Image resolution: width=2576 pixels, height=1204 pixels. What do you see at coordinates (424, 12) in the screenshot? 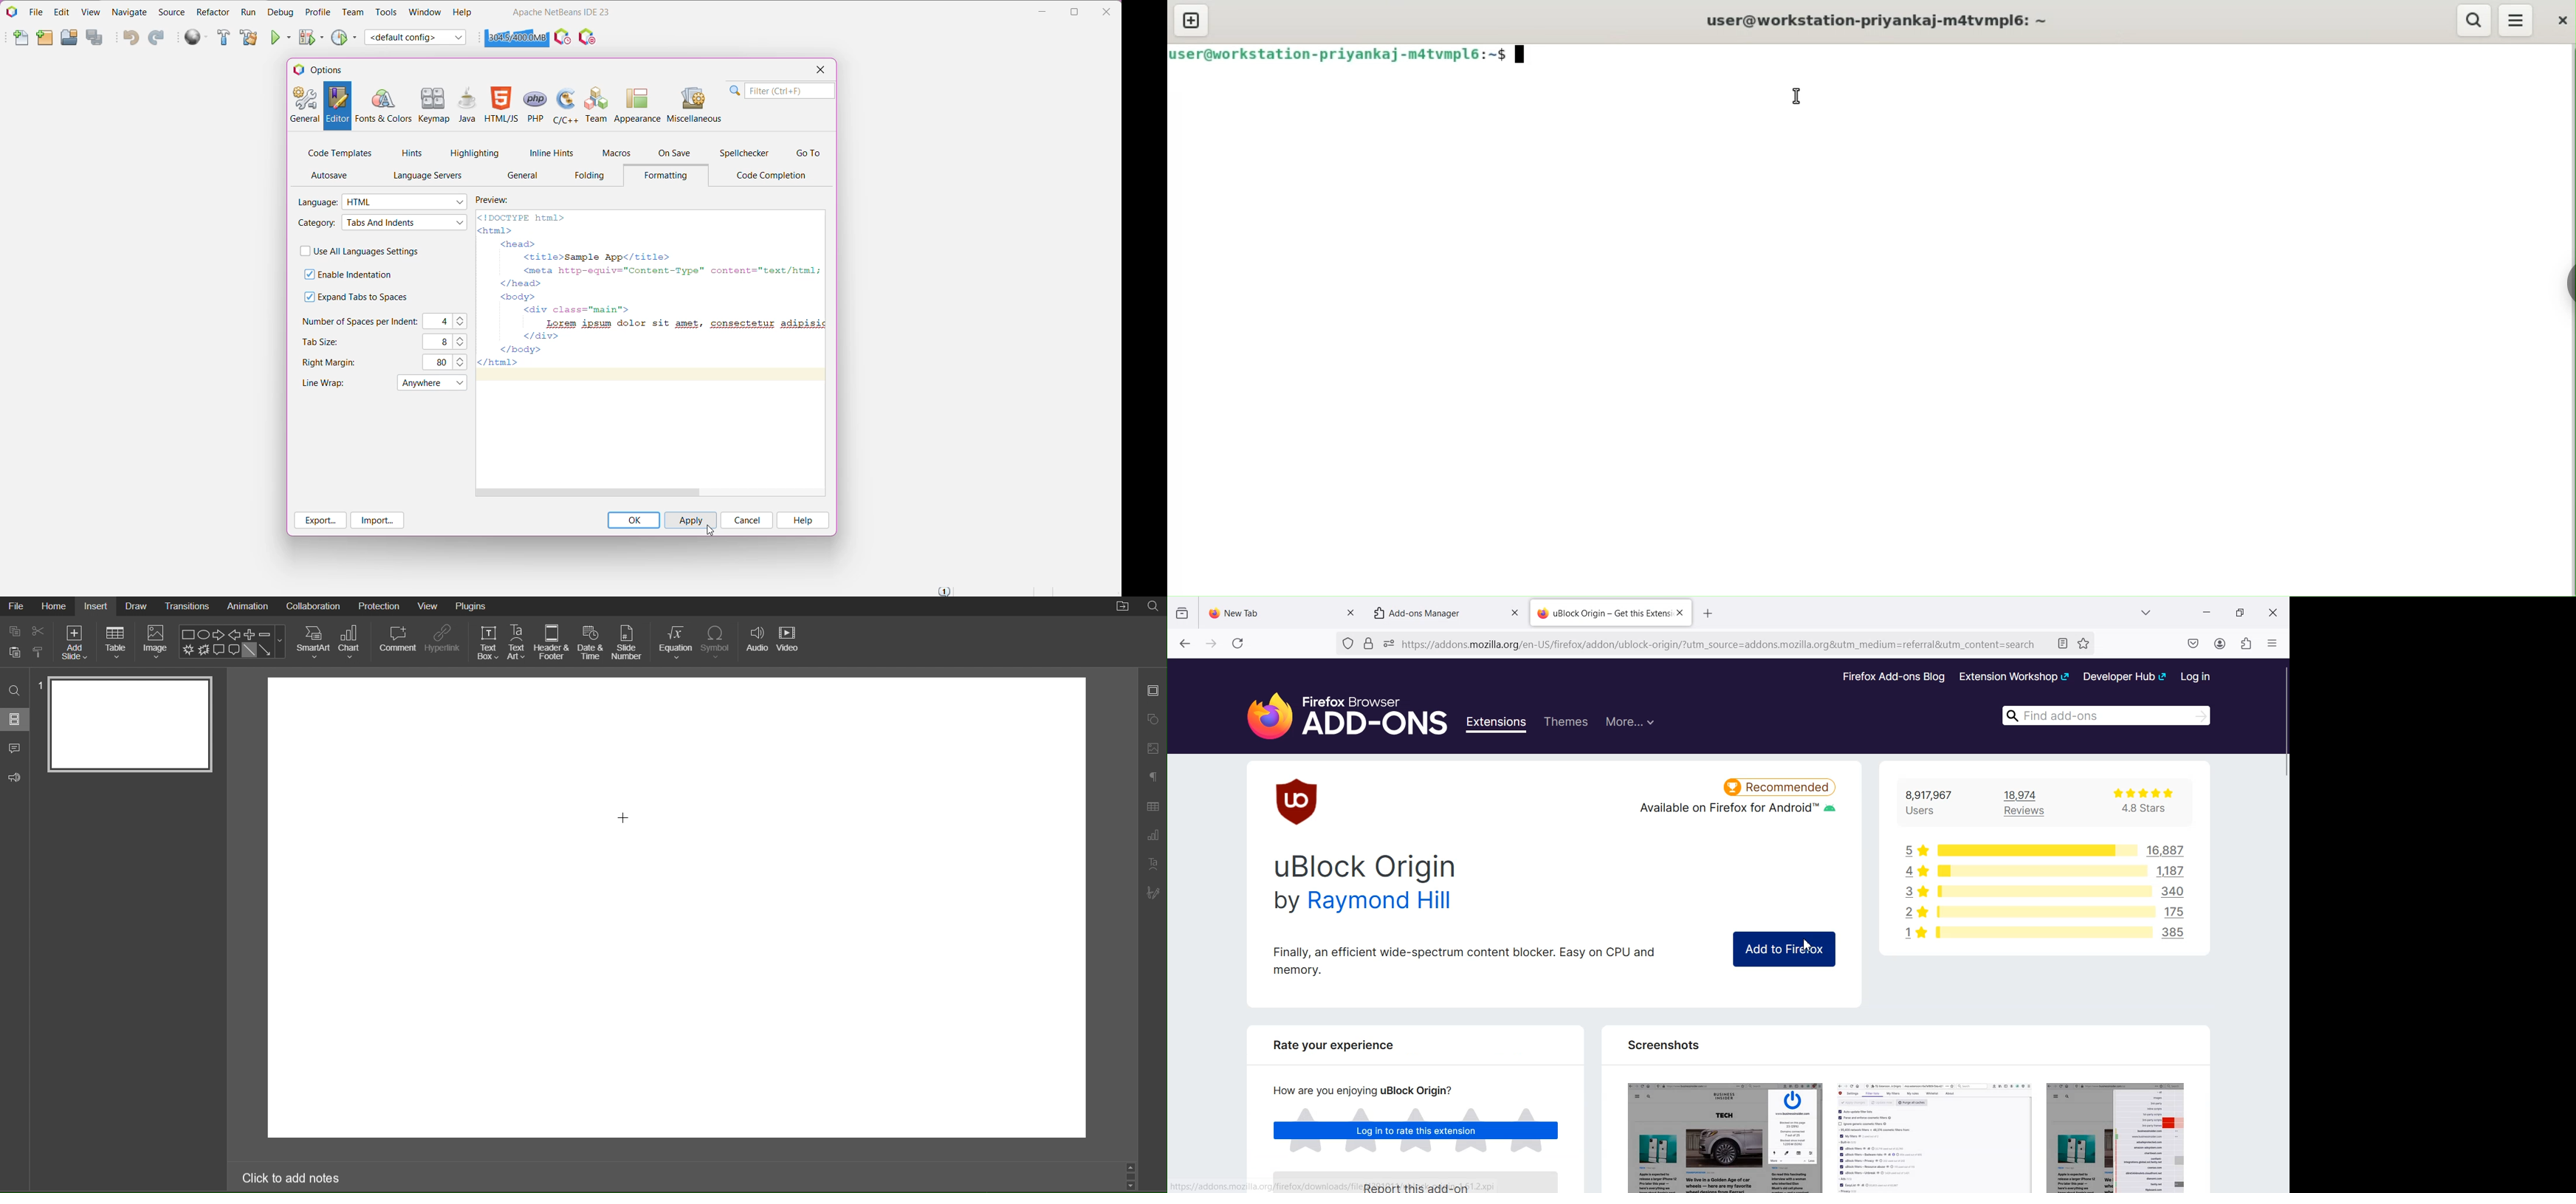
I see `Window` at bounding box center [424, 12].